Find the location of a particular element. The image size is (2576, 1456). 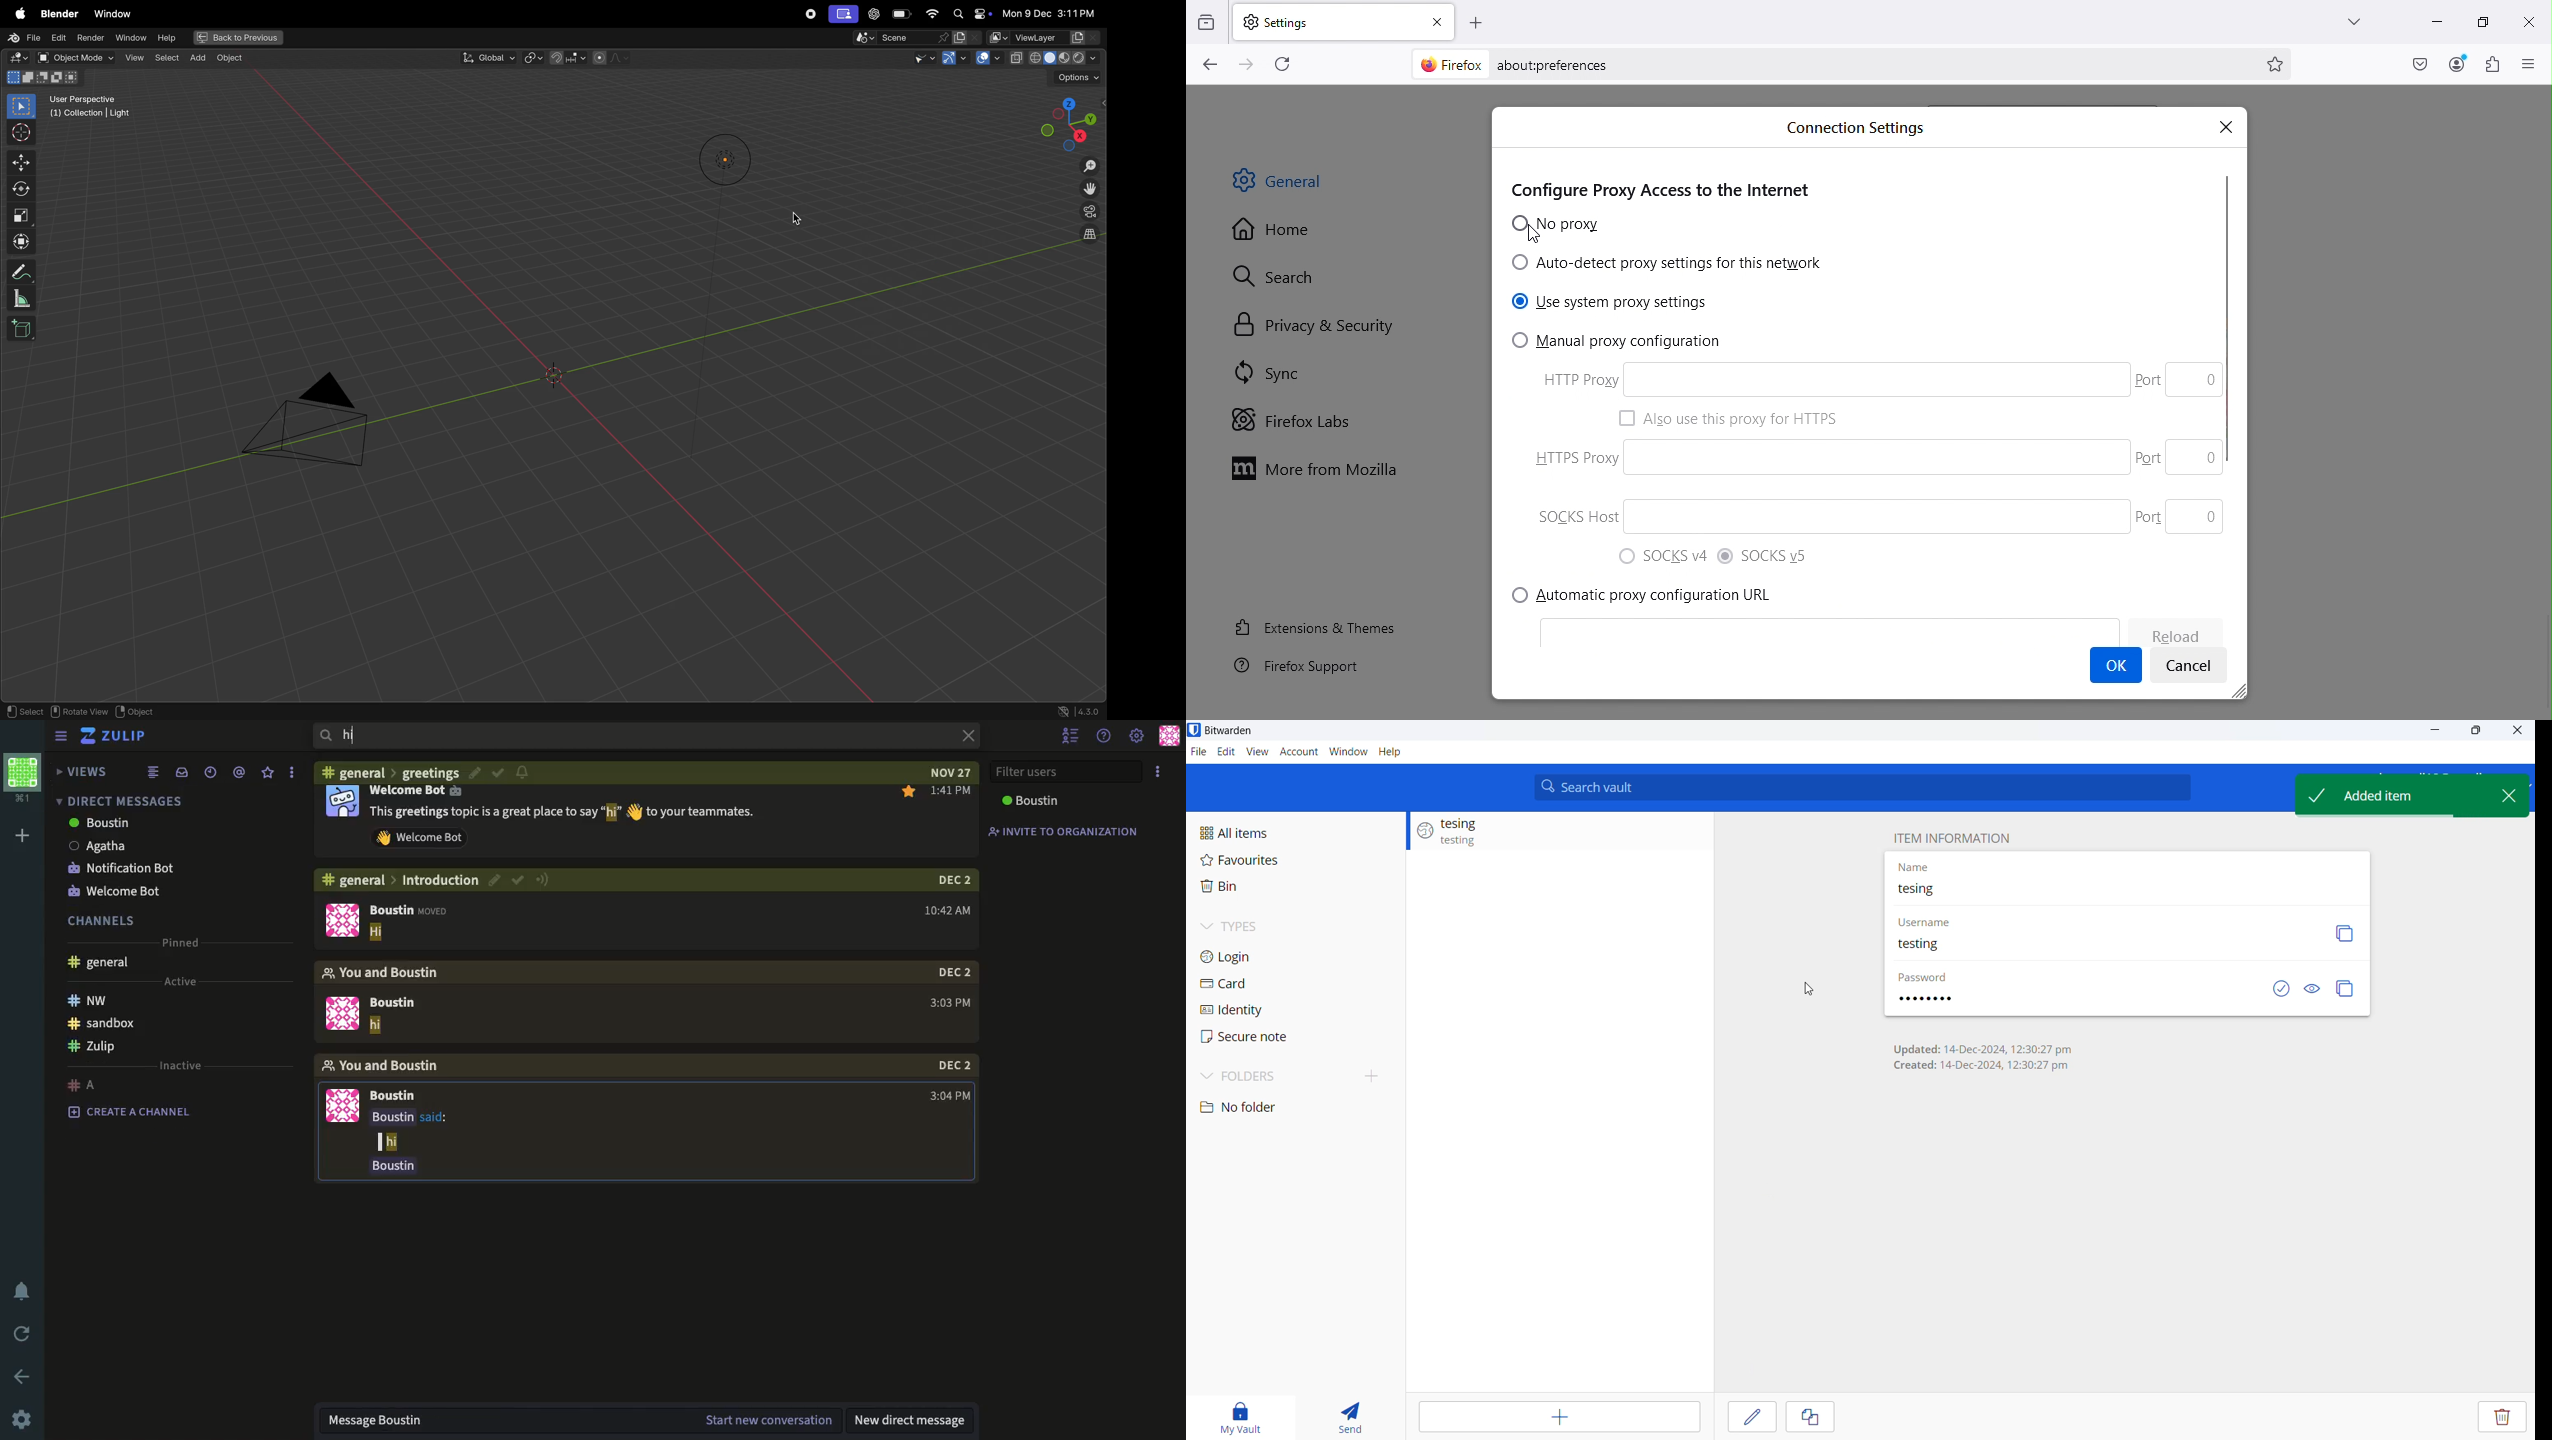

SOCKS v4 is located at coordinates (1664, 557).